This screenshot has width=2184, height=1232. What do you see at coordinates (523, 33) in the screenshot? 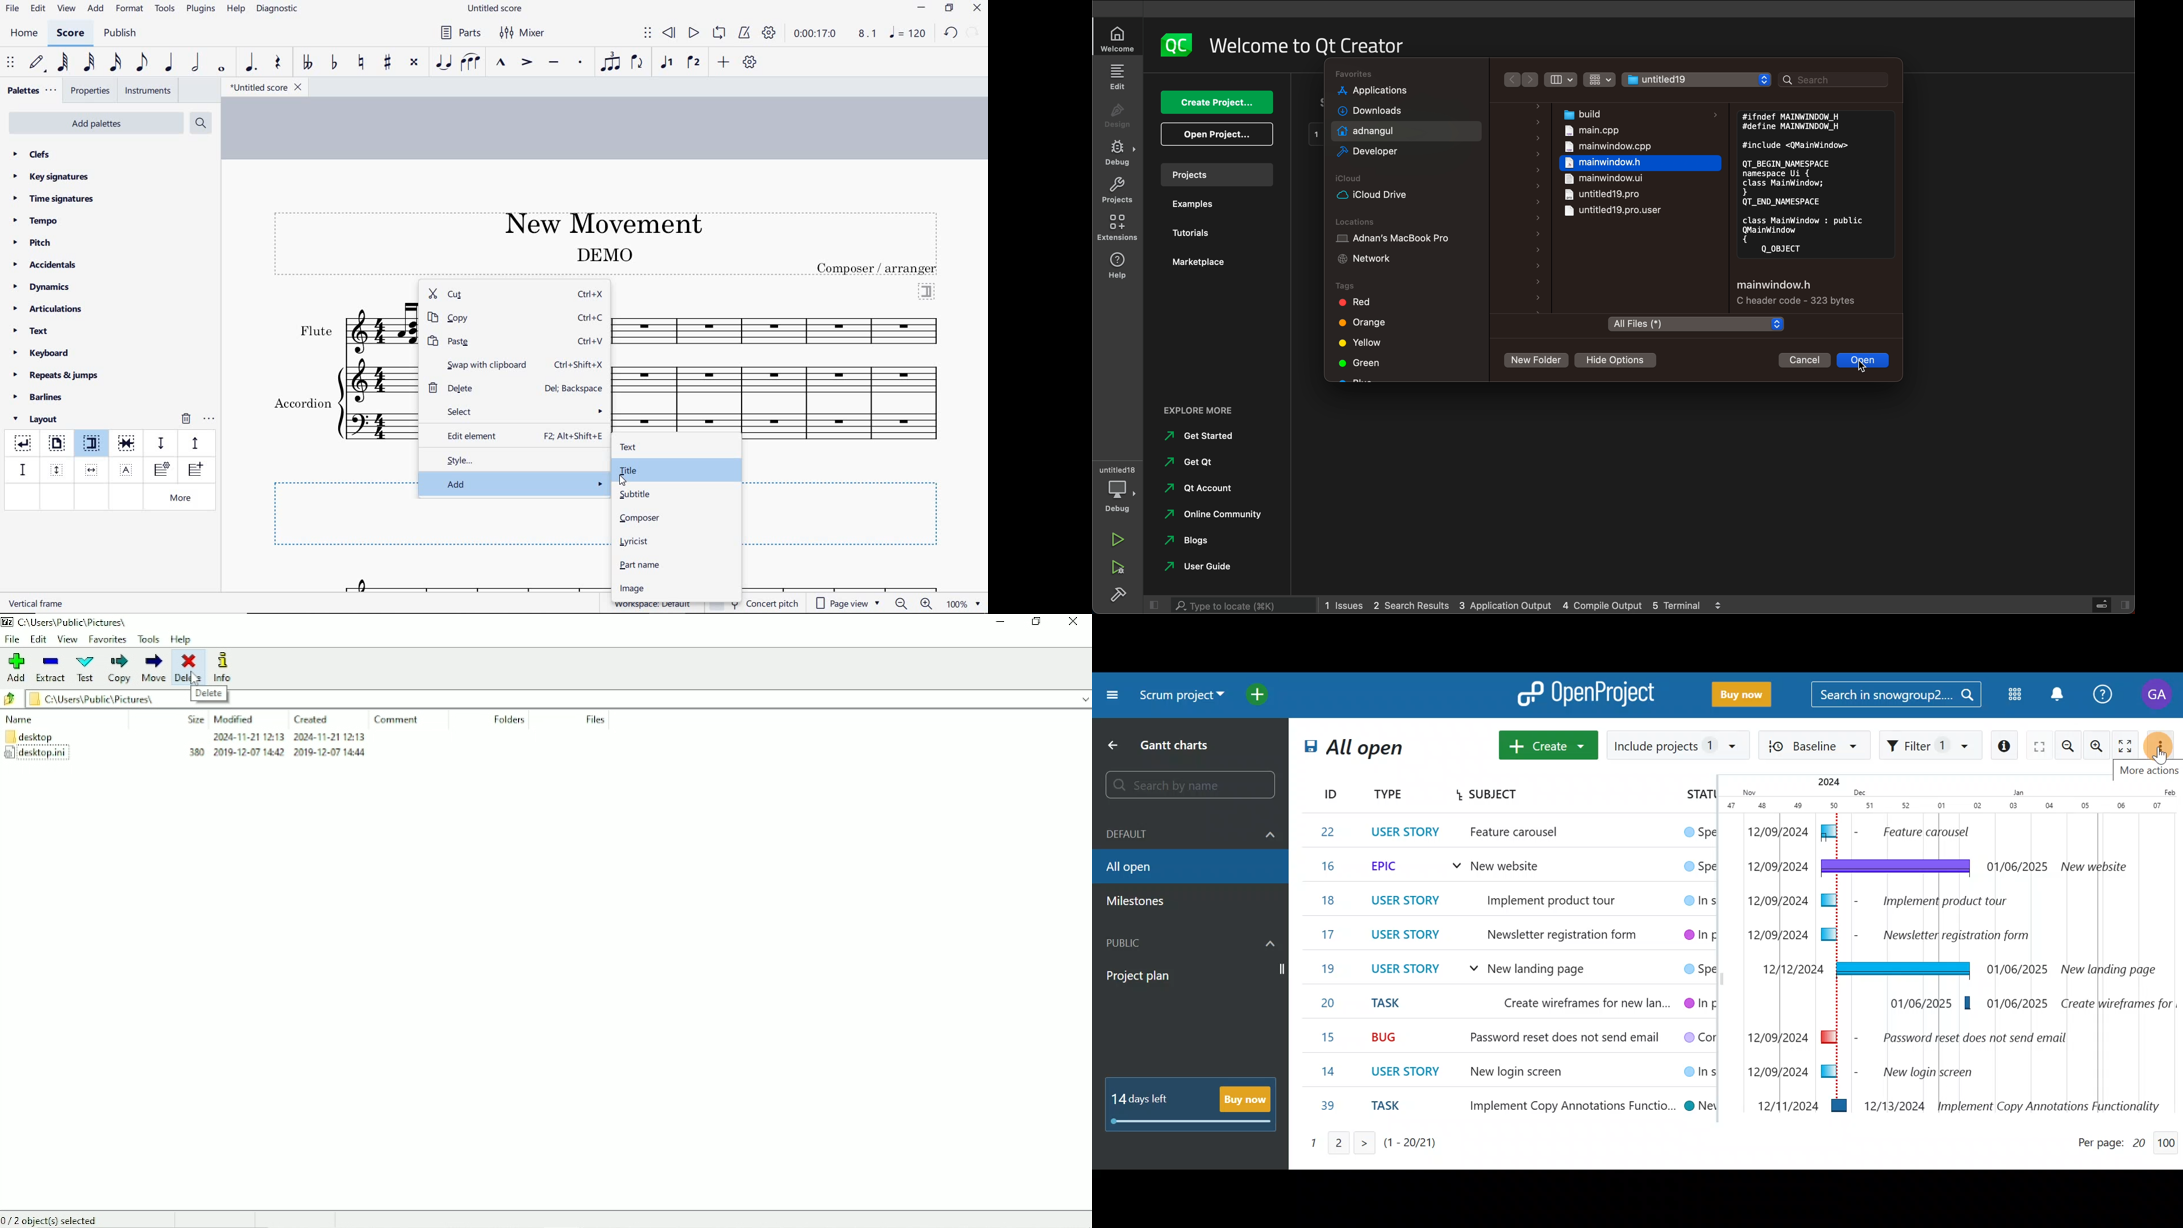
I see `Mixer` at bounding box center [523, 33].